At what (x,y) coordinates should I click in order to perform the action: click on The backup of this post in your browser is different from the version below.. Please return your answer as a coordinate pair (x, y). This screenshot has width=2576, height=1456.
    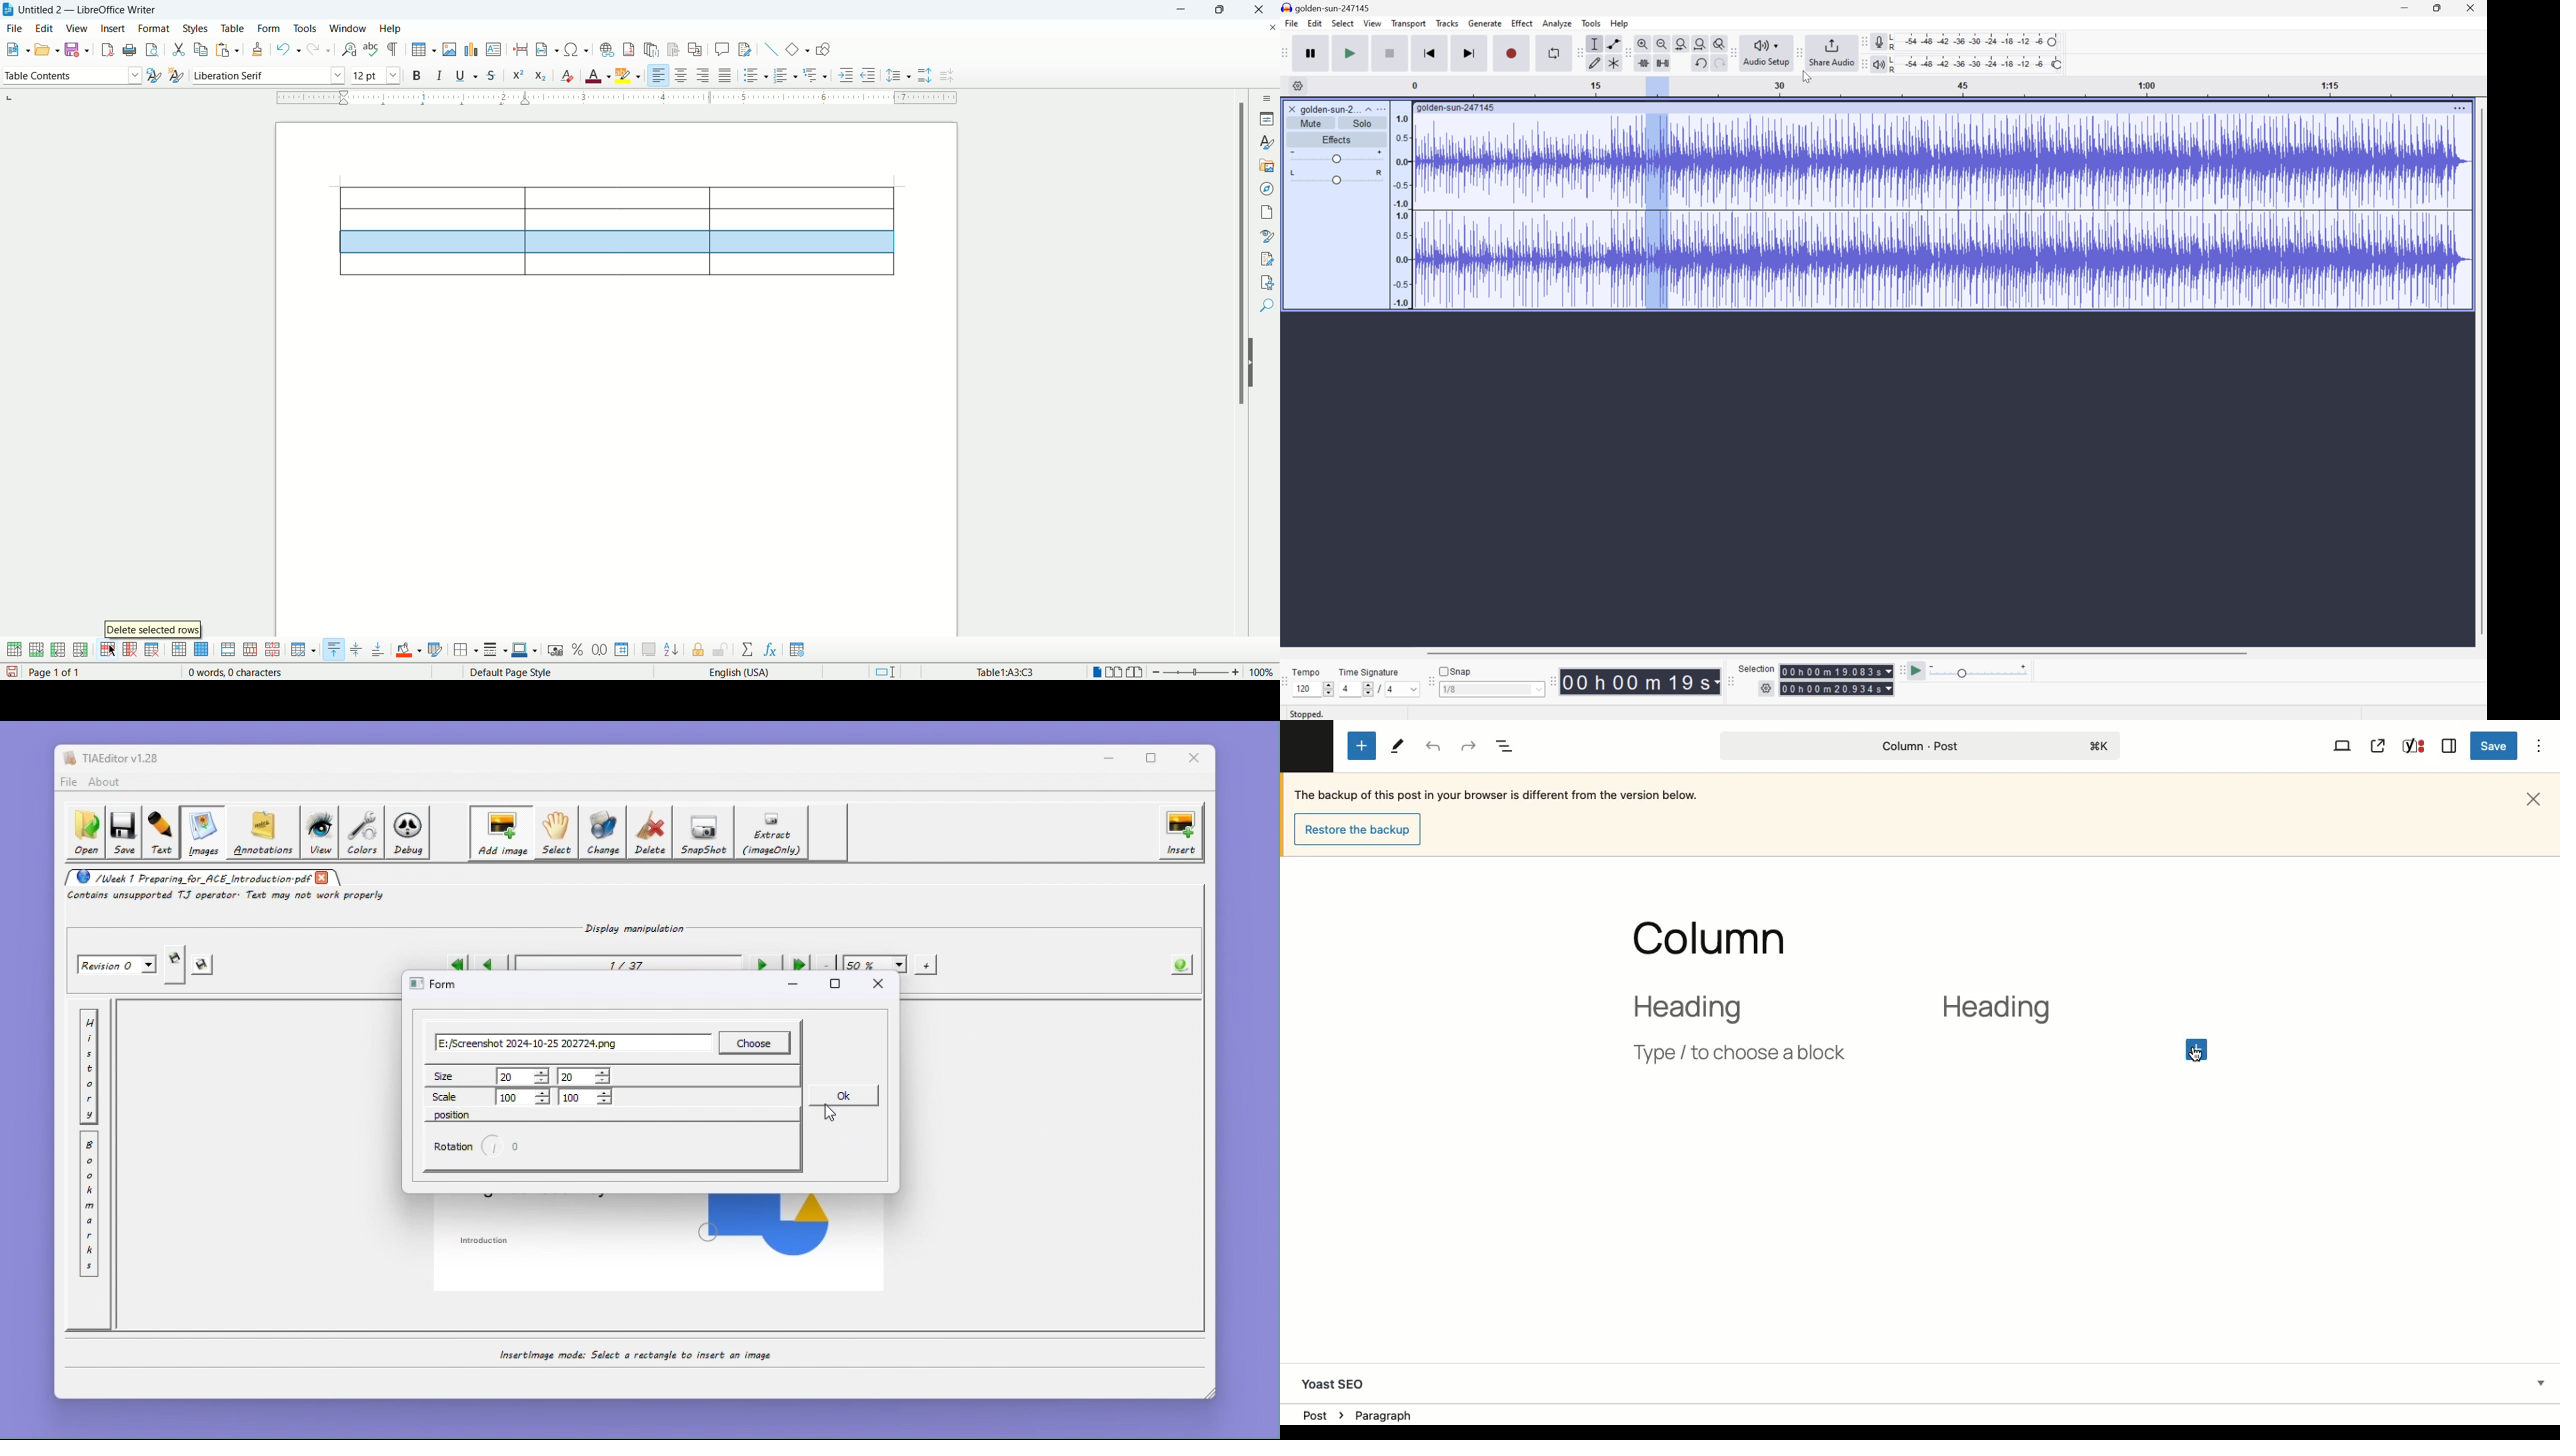
    Looking at the image, I should click on (1498, 797).